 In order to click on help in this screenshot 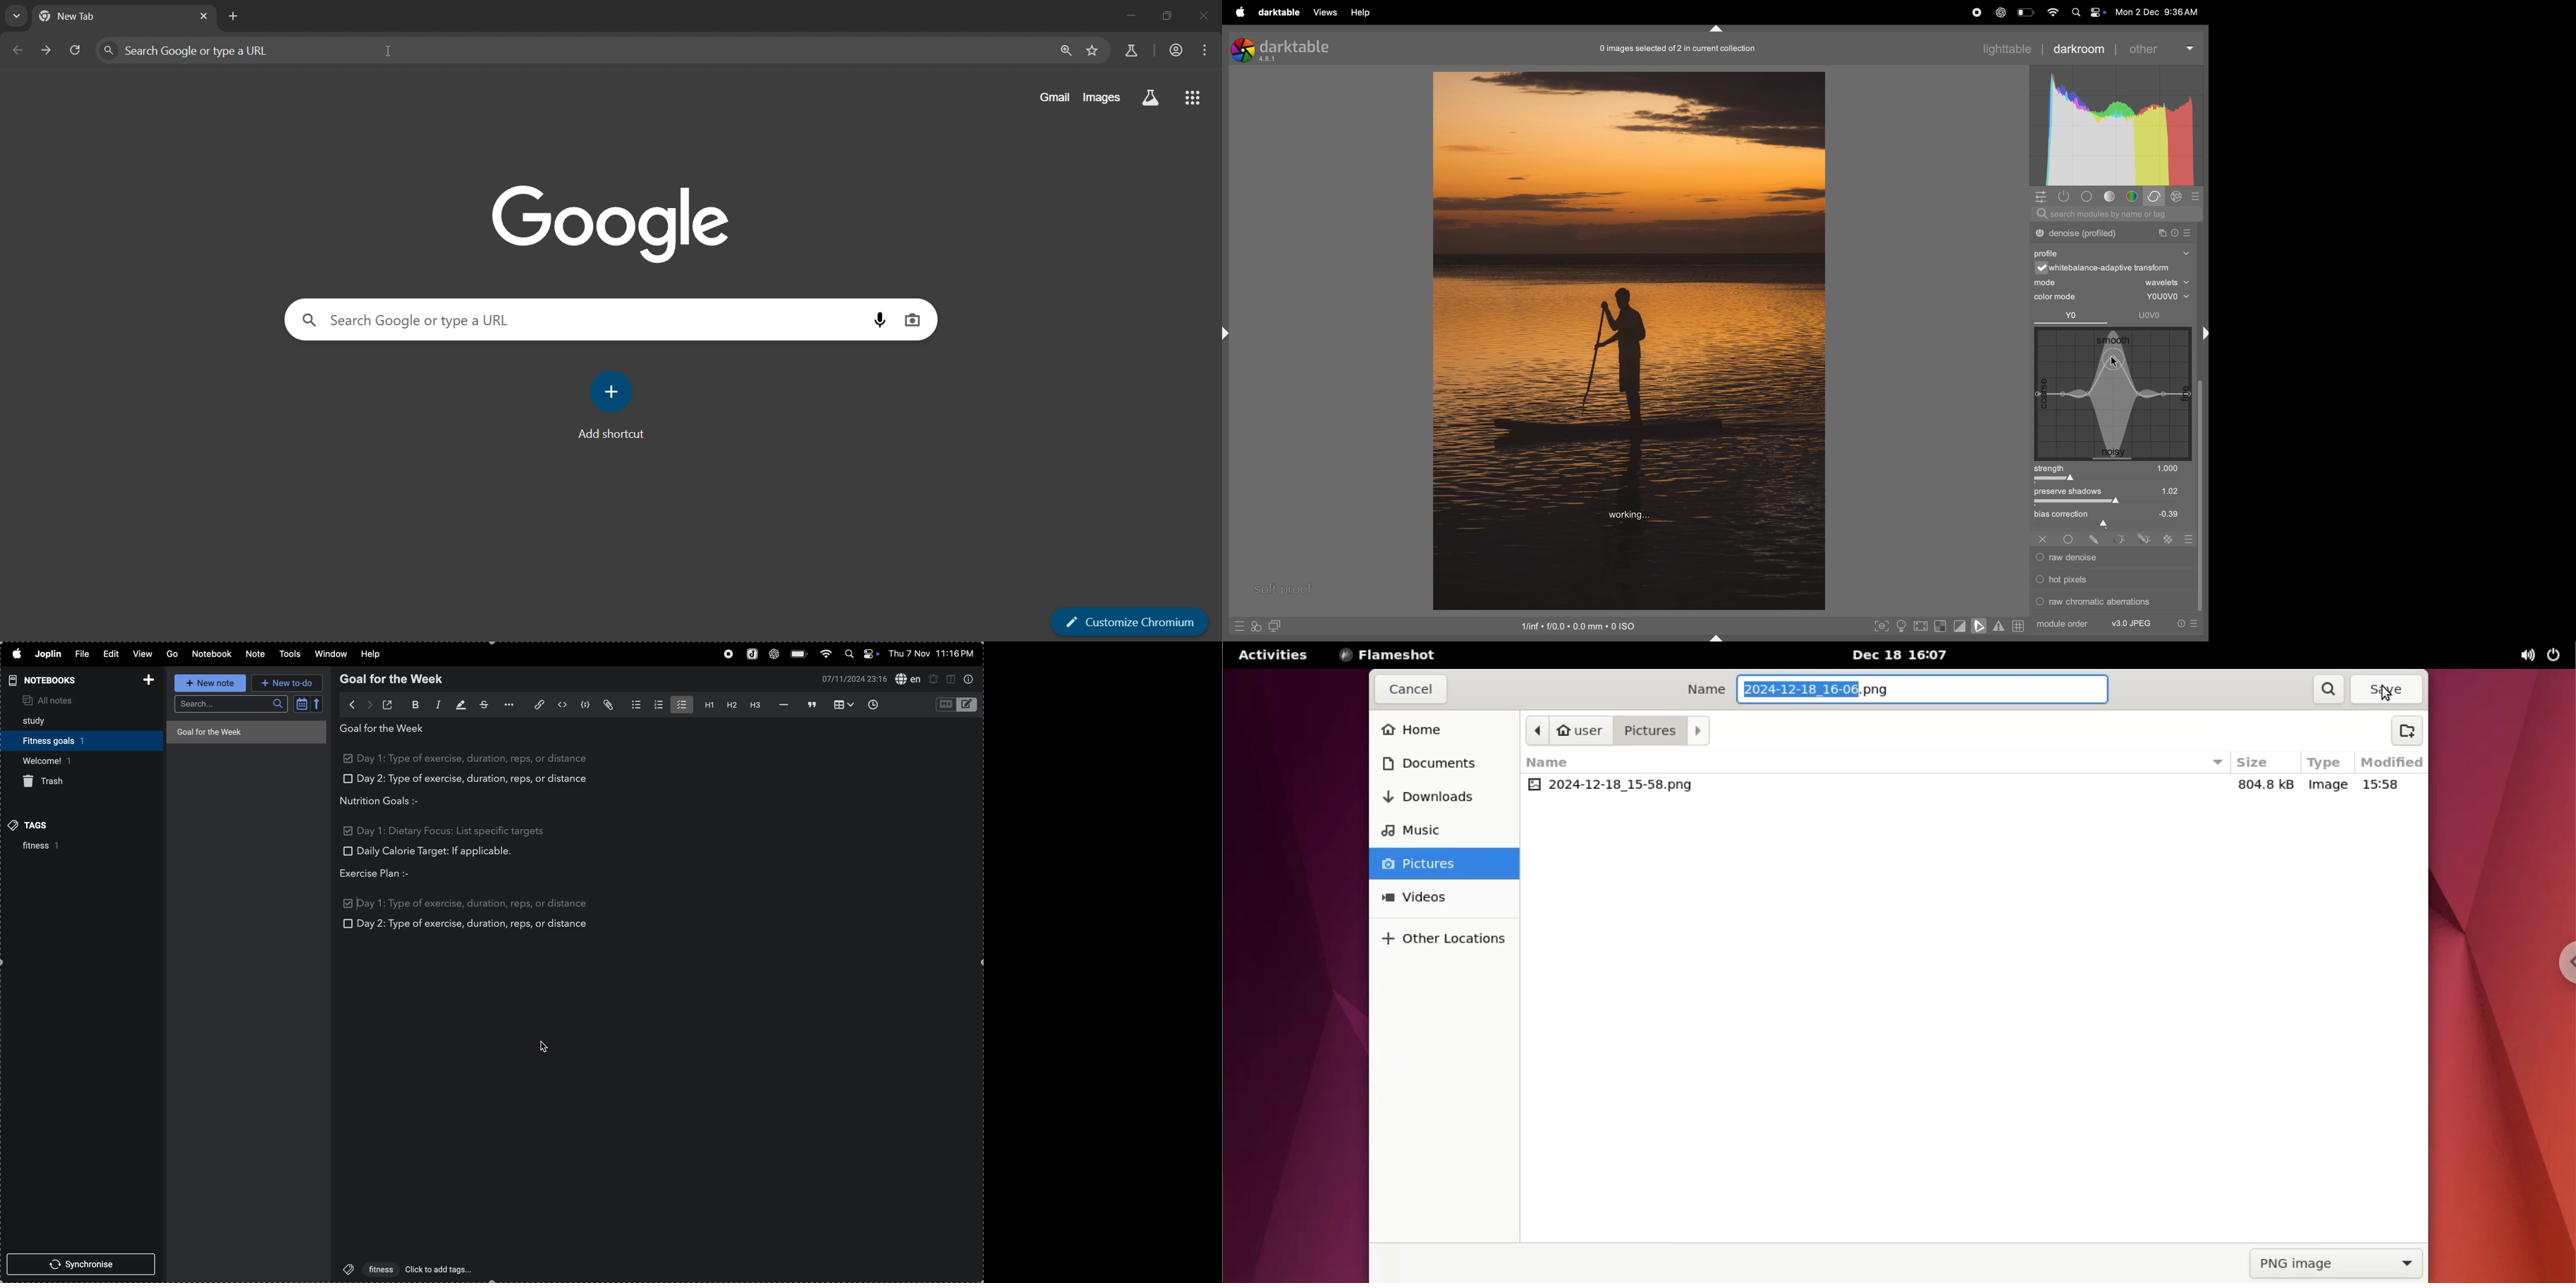, I will do `click(371, 653)`.